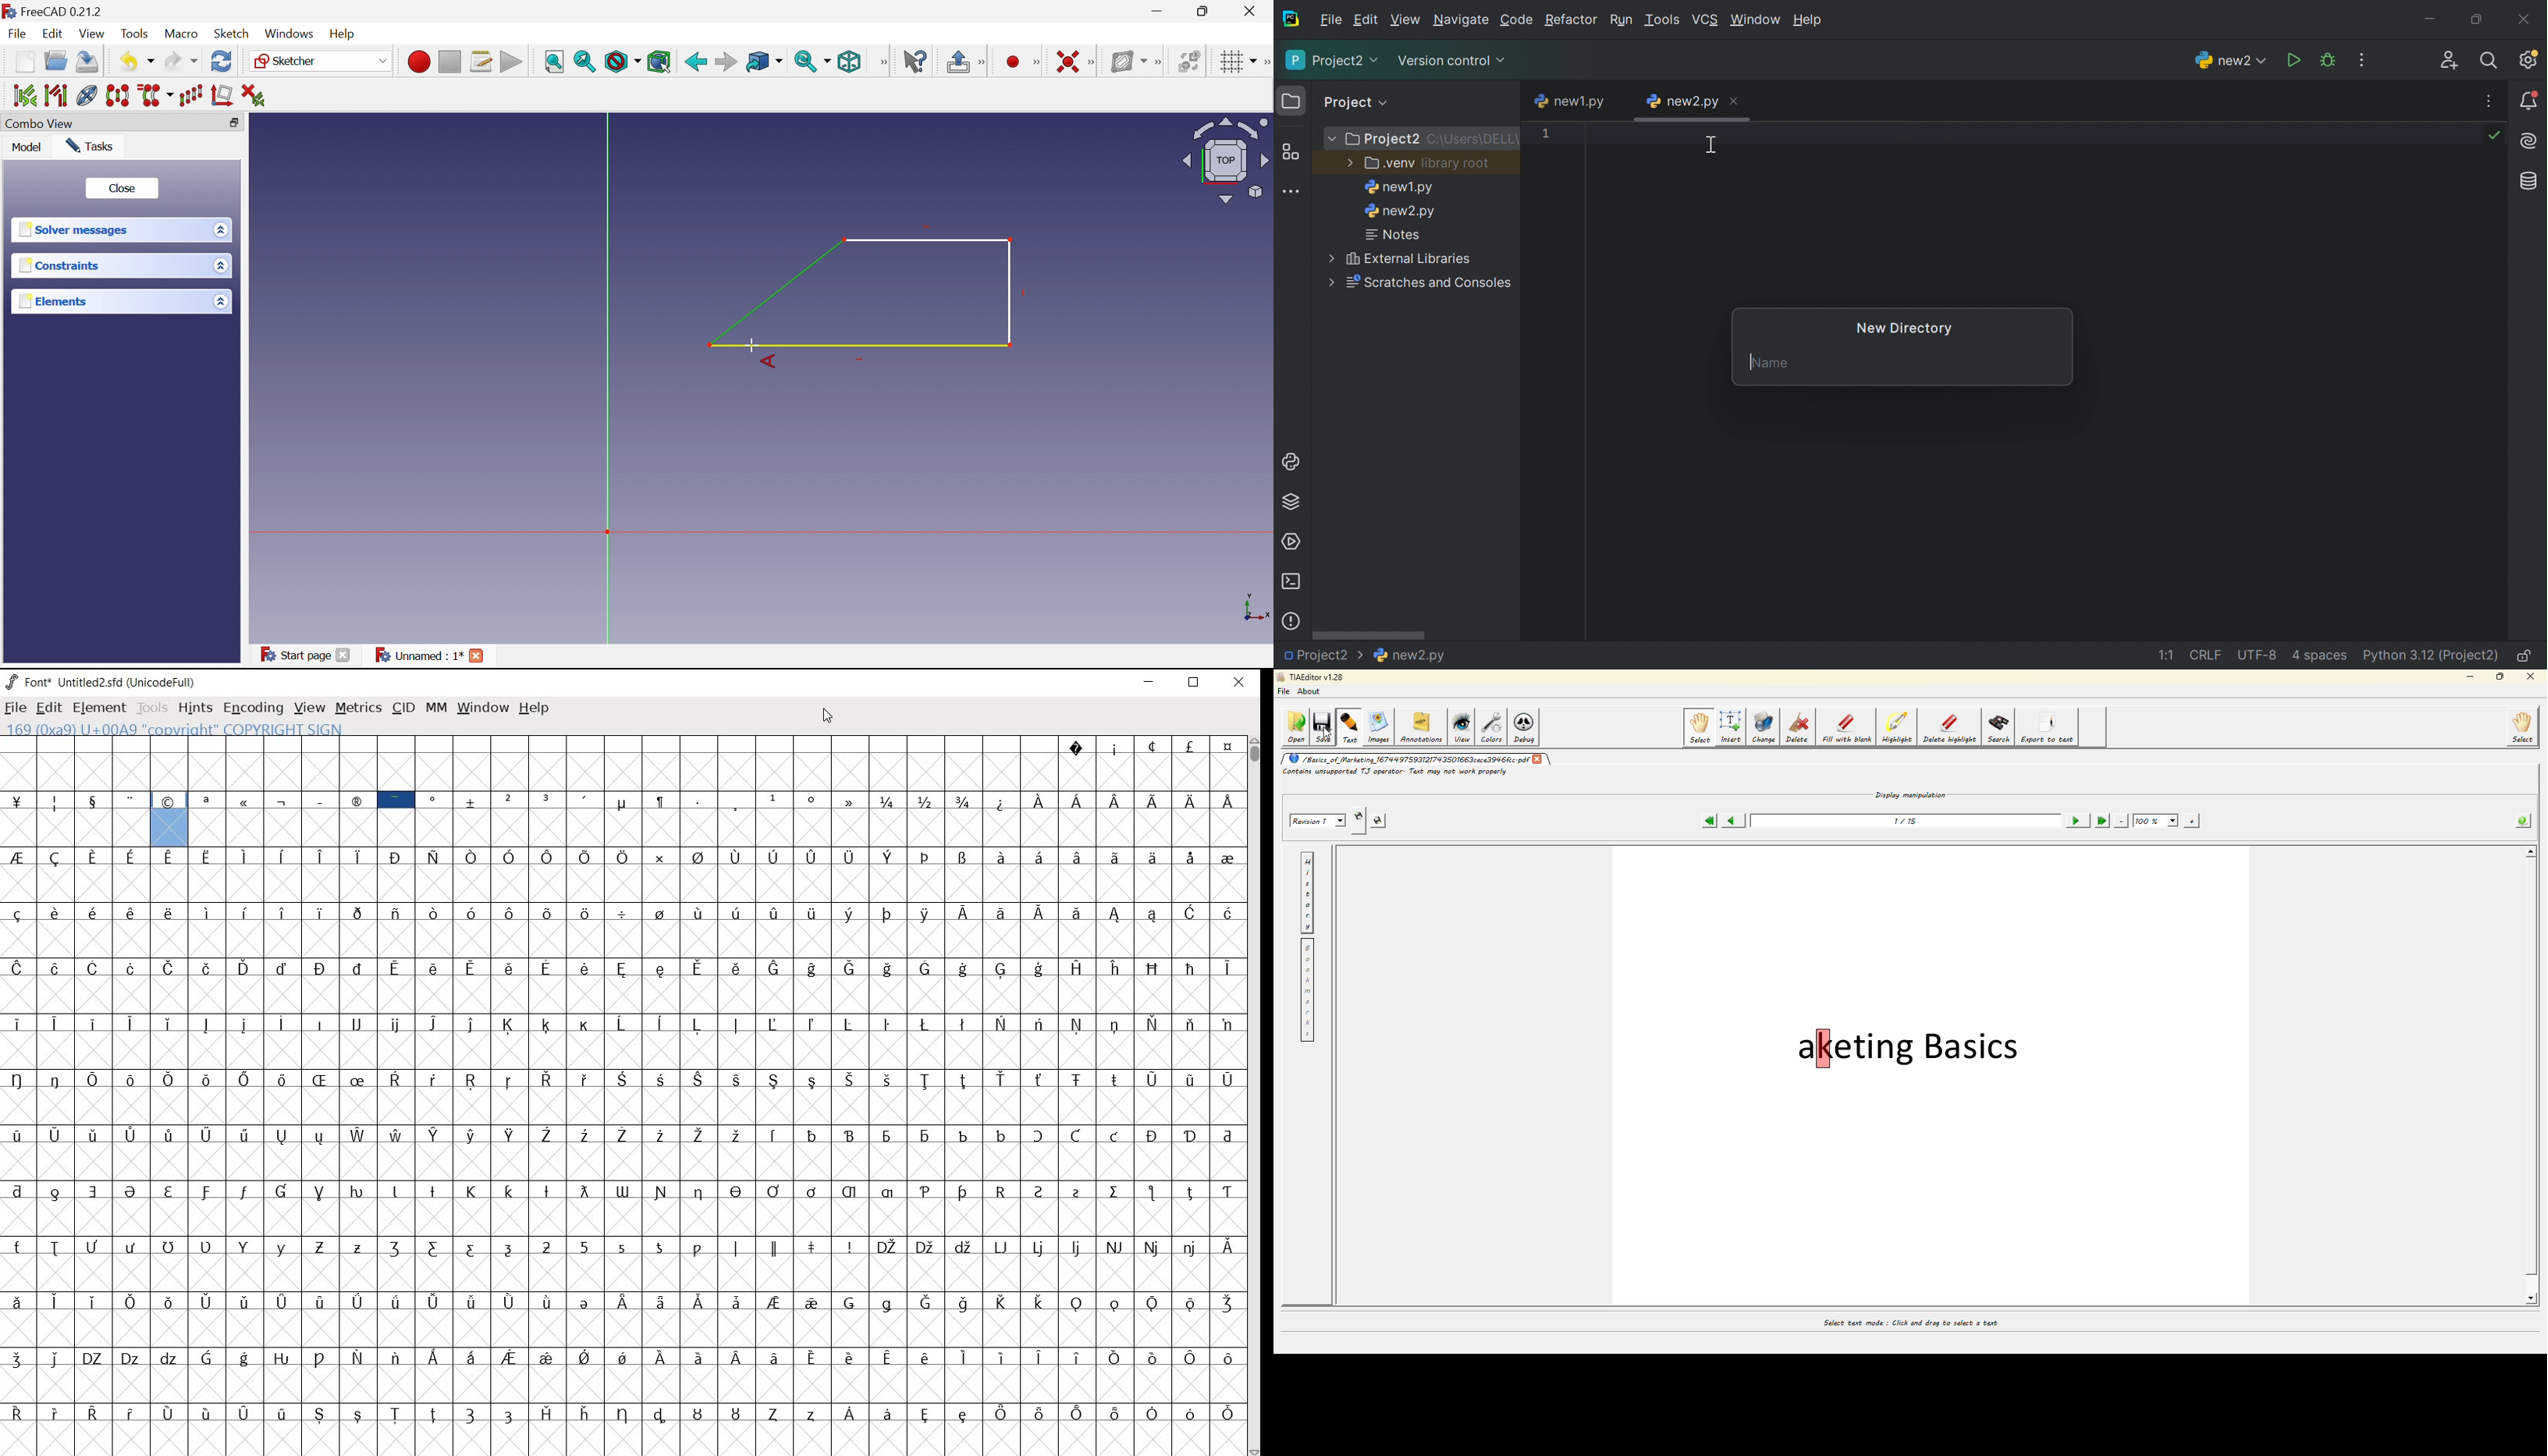 The image size is (2548, 1456). I want to click on help, so click(534, 708).